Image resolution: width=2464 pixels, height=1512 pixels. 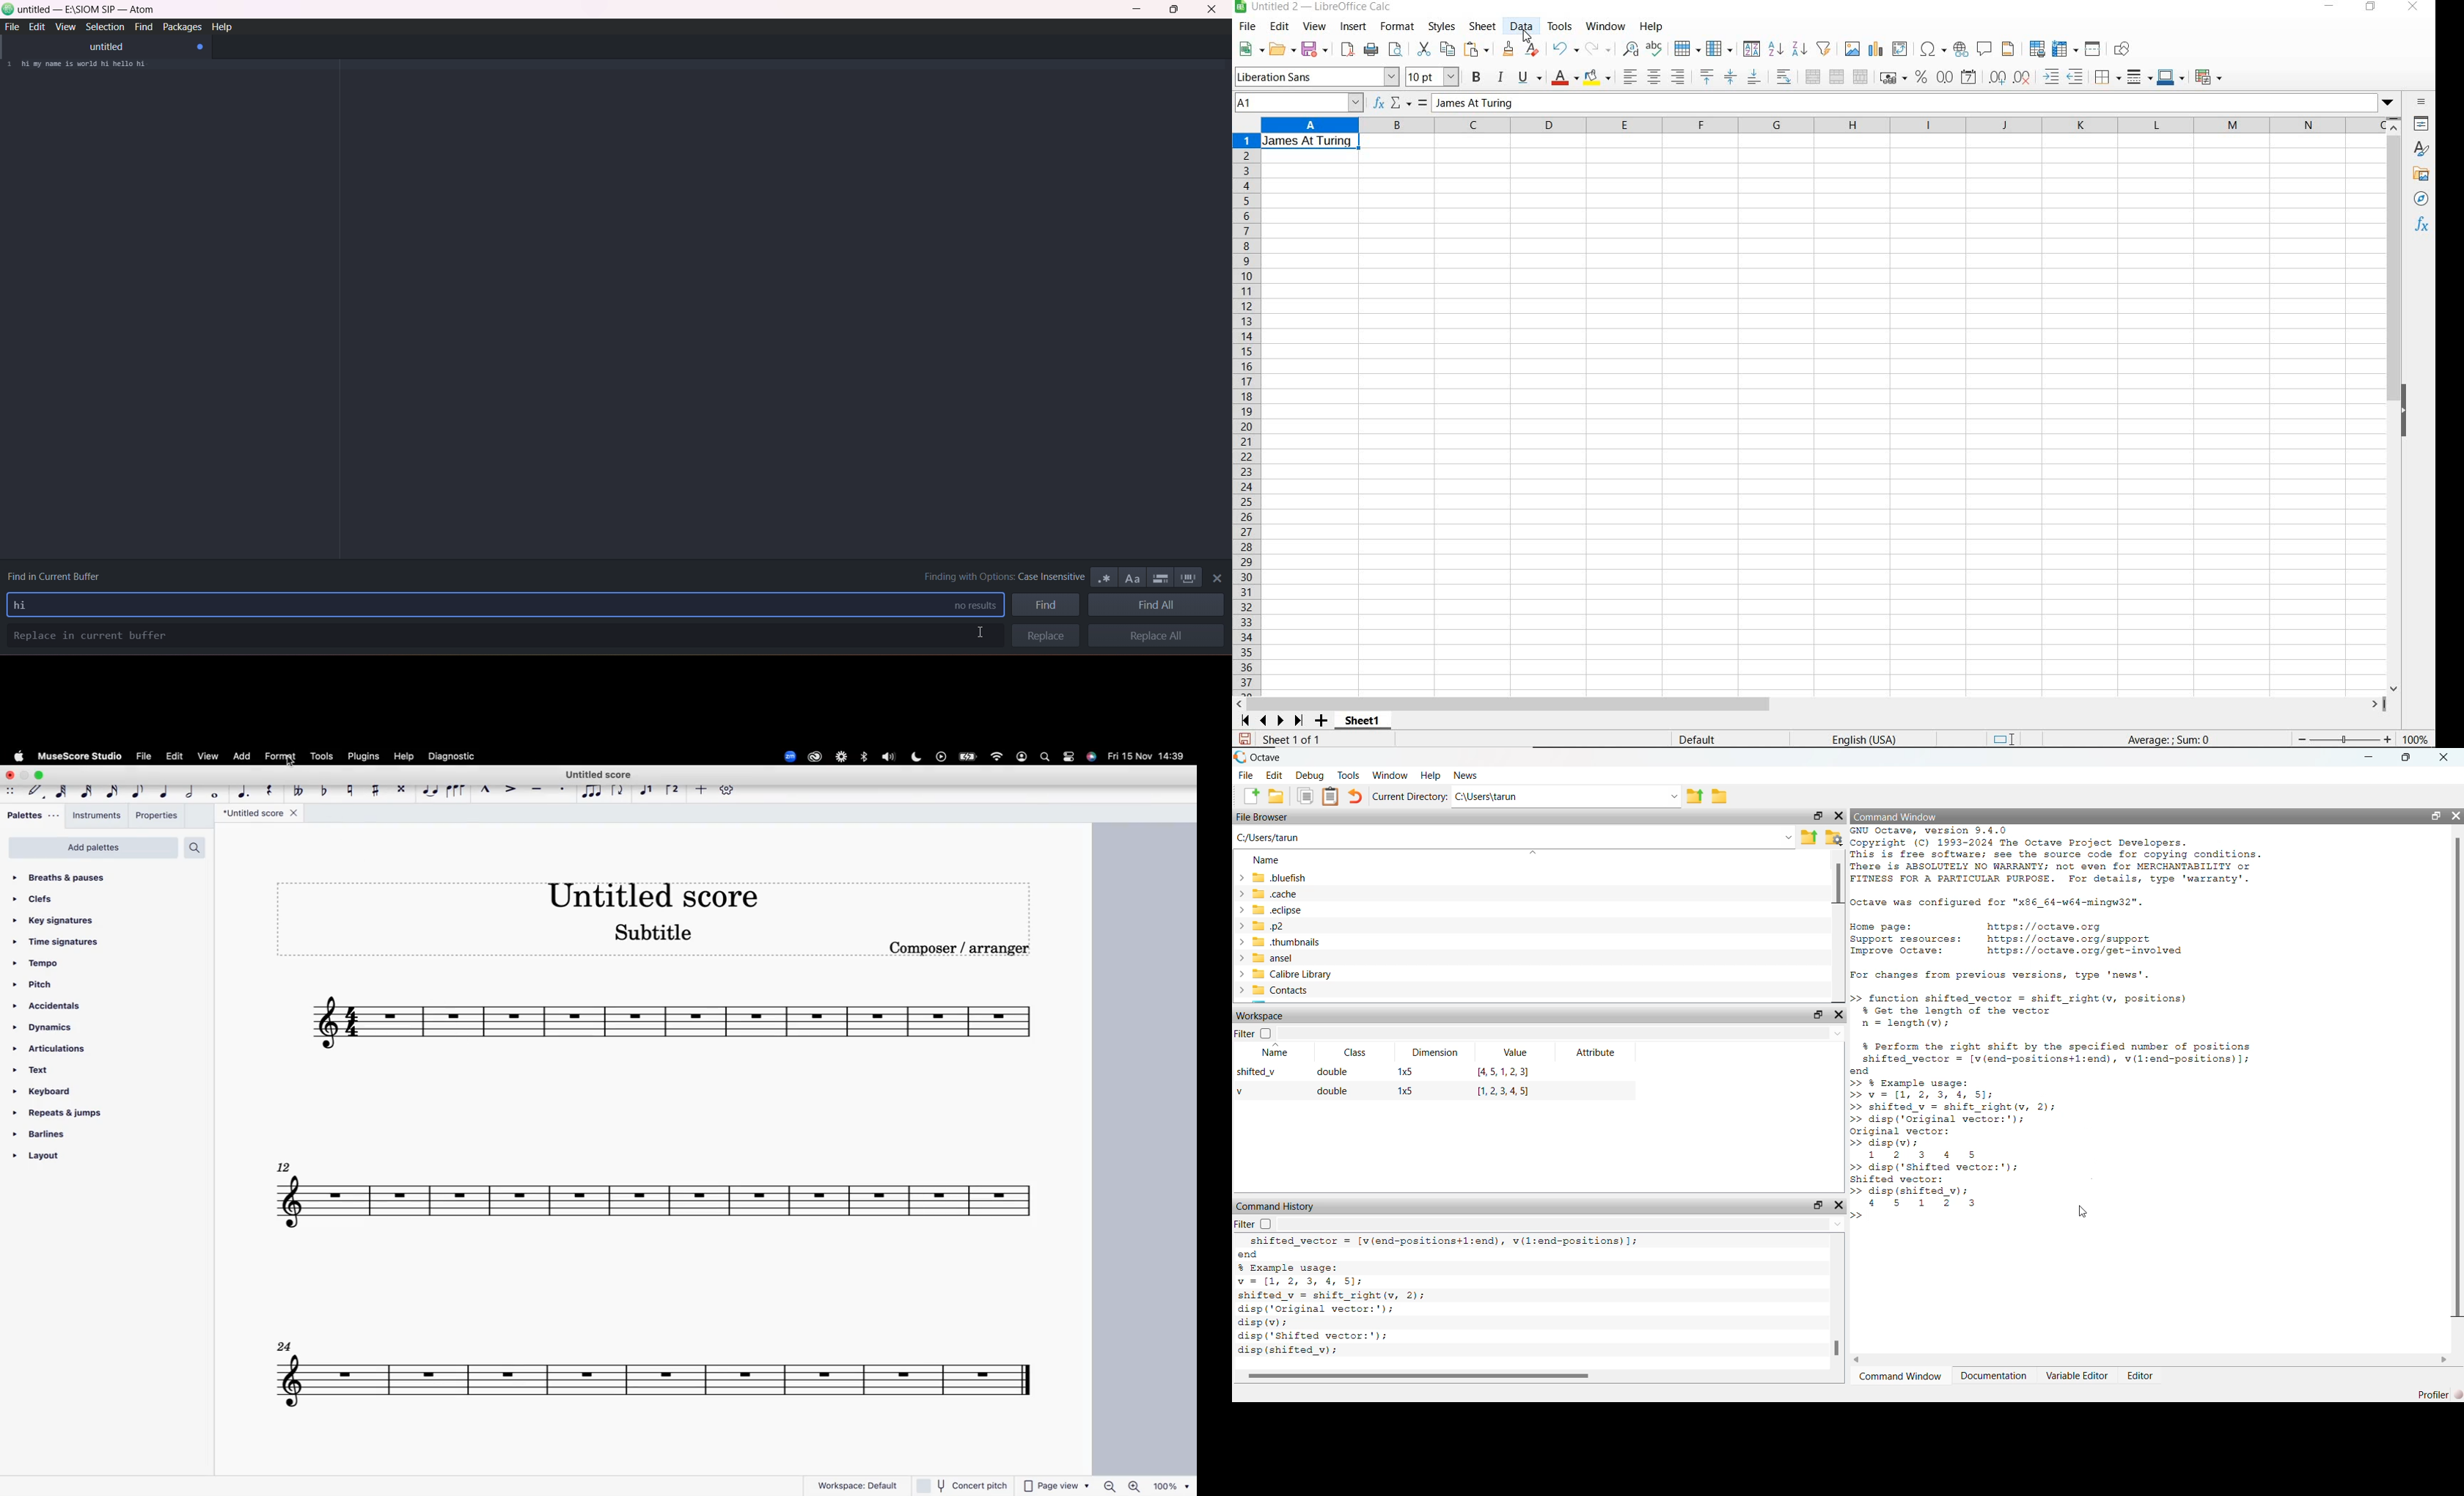 What do you see at coordinates (1070, 758) in the screenshot?
I see `settings` at bounding box center [1070, 758].